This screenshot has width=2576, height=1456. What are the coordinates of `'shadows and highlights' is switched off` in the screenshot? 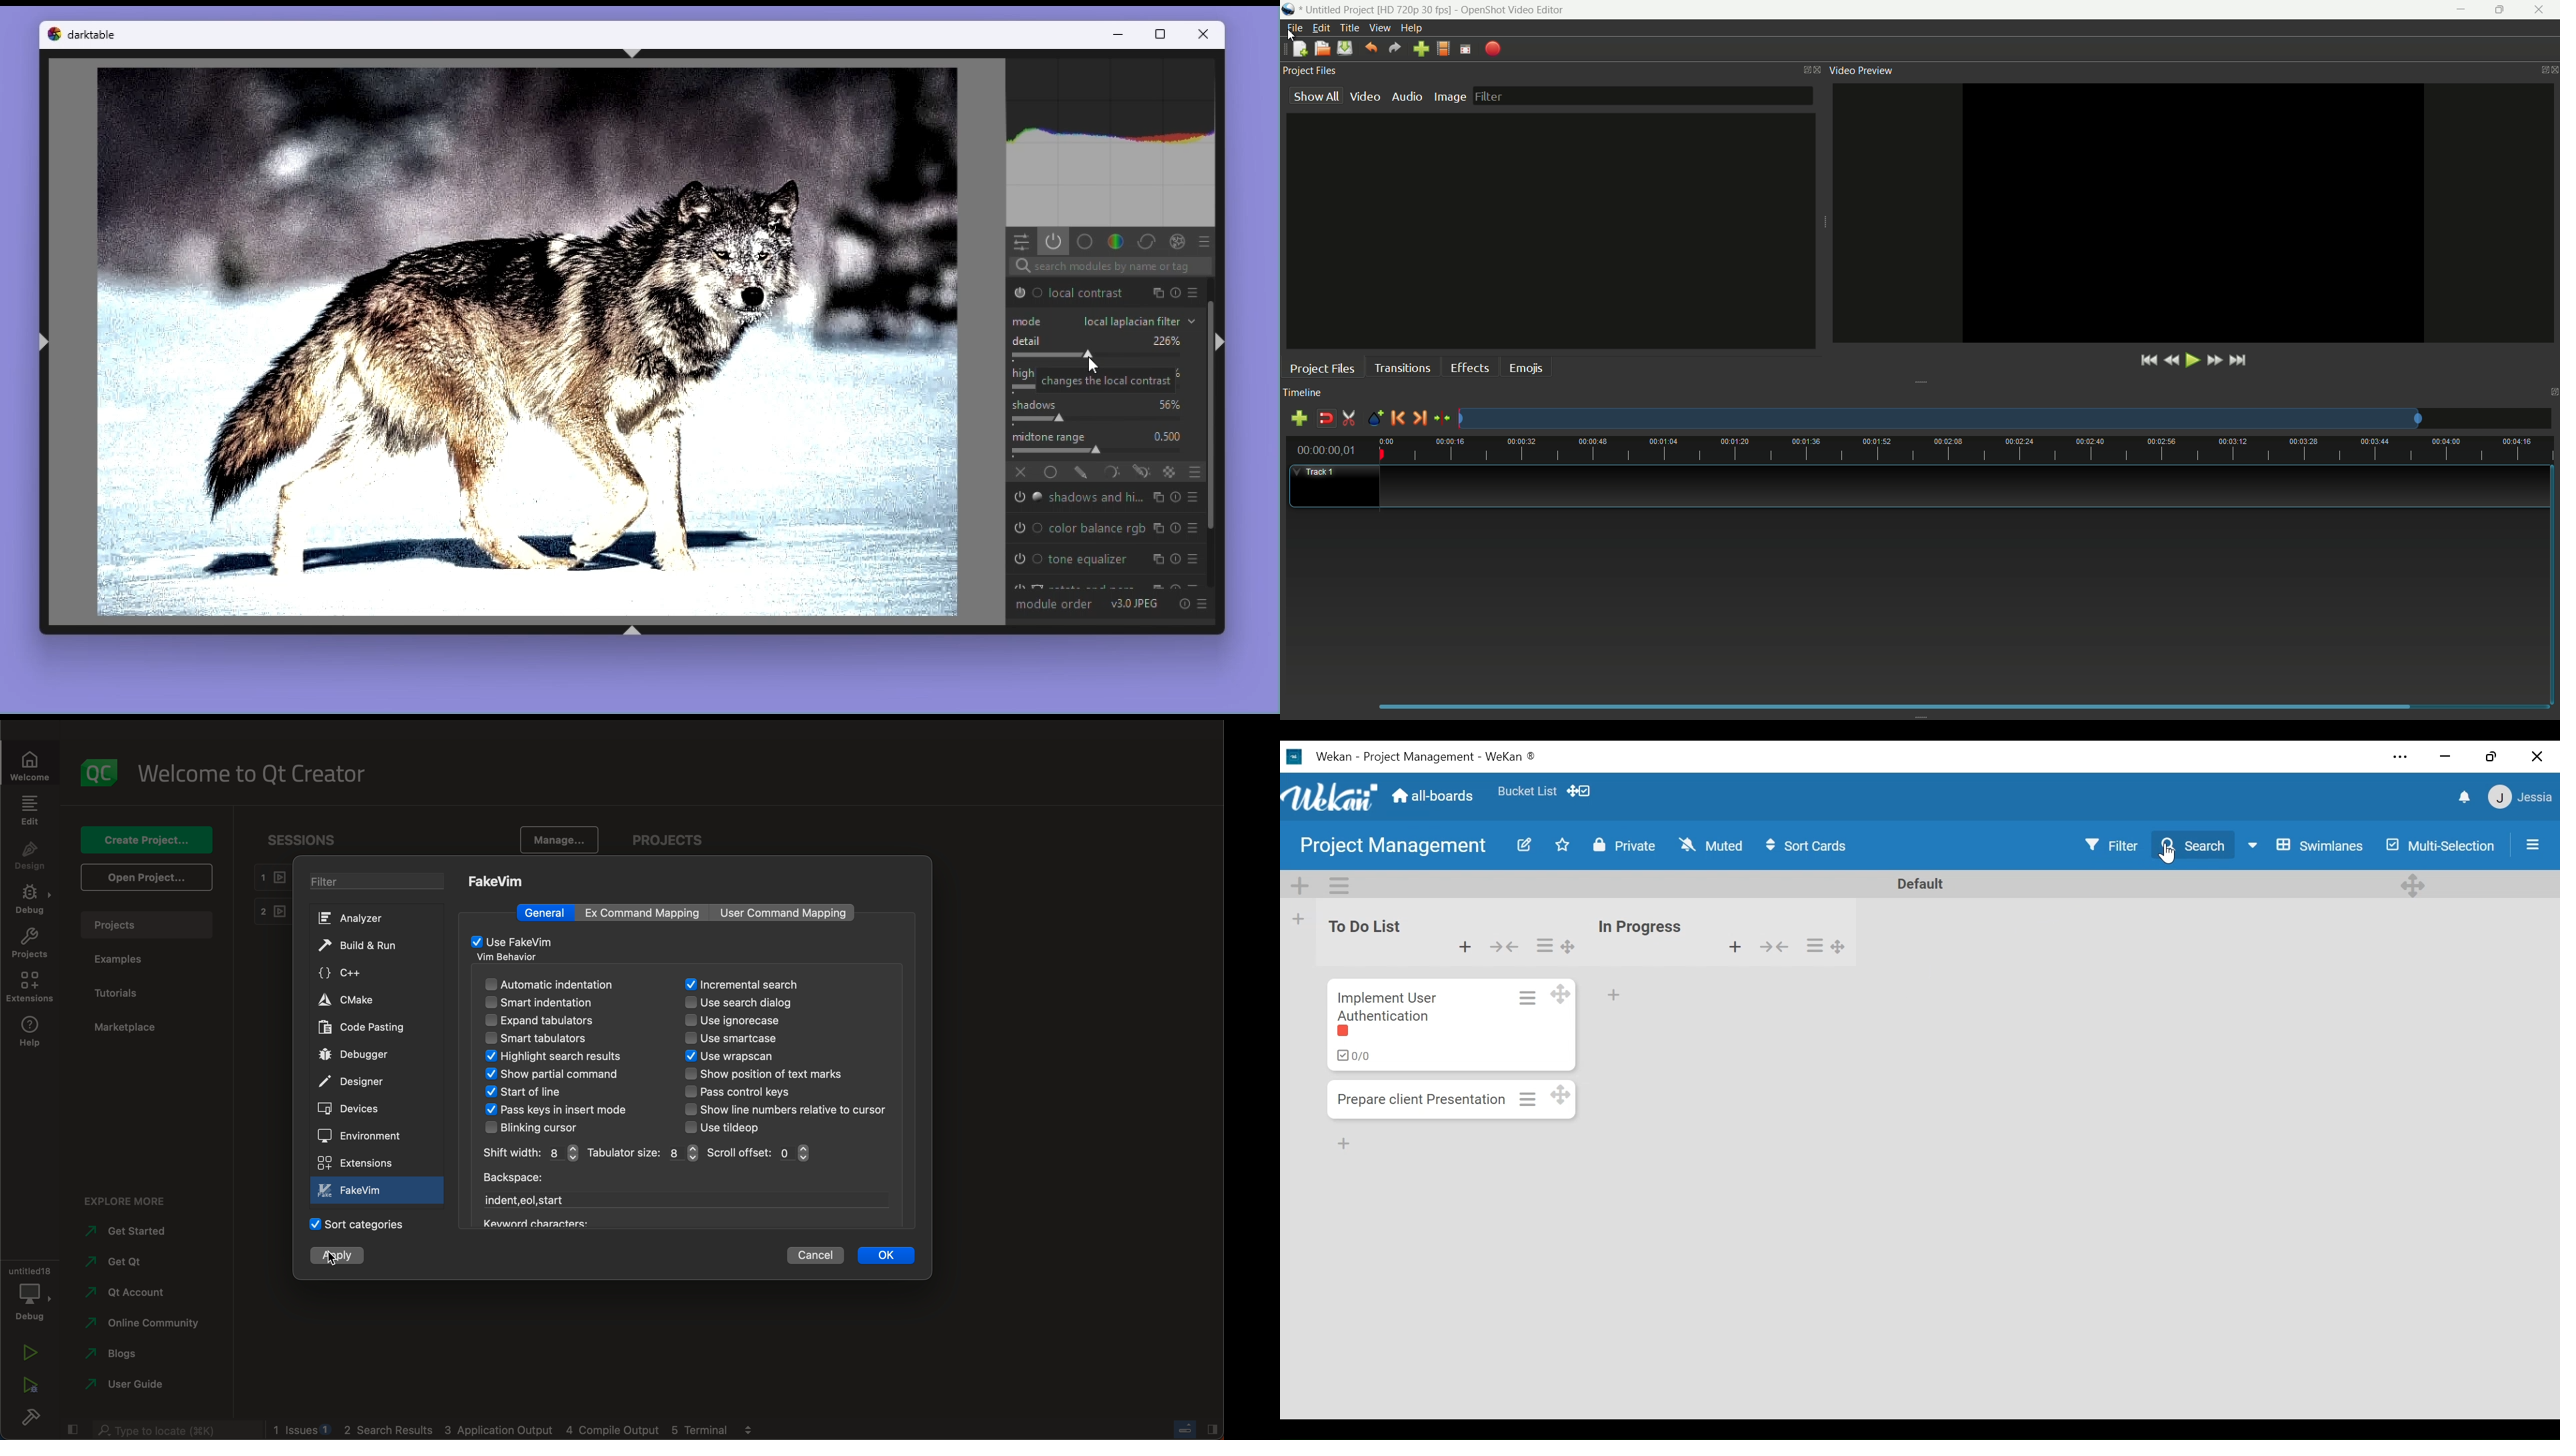 It's located at (1024, 498).